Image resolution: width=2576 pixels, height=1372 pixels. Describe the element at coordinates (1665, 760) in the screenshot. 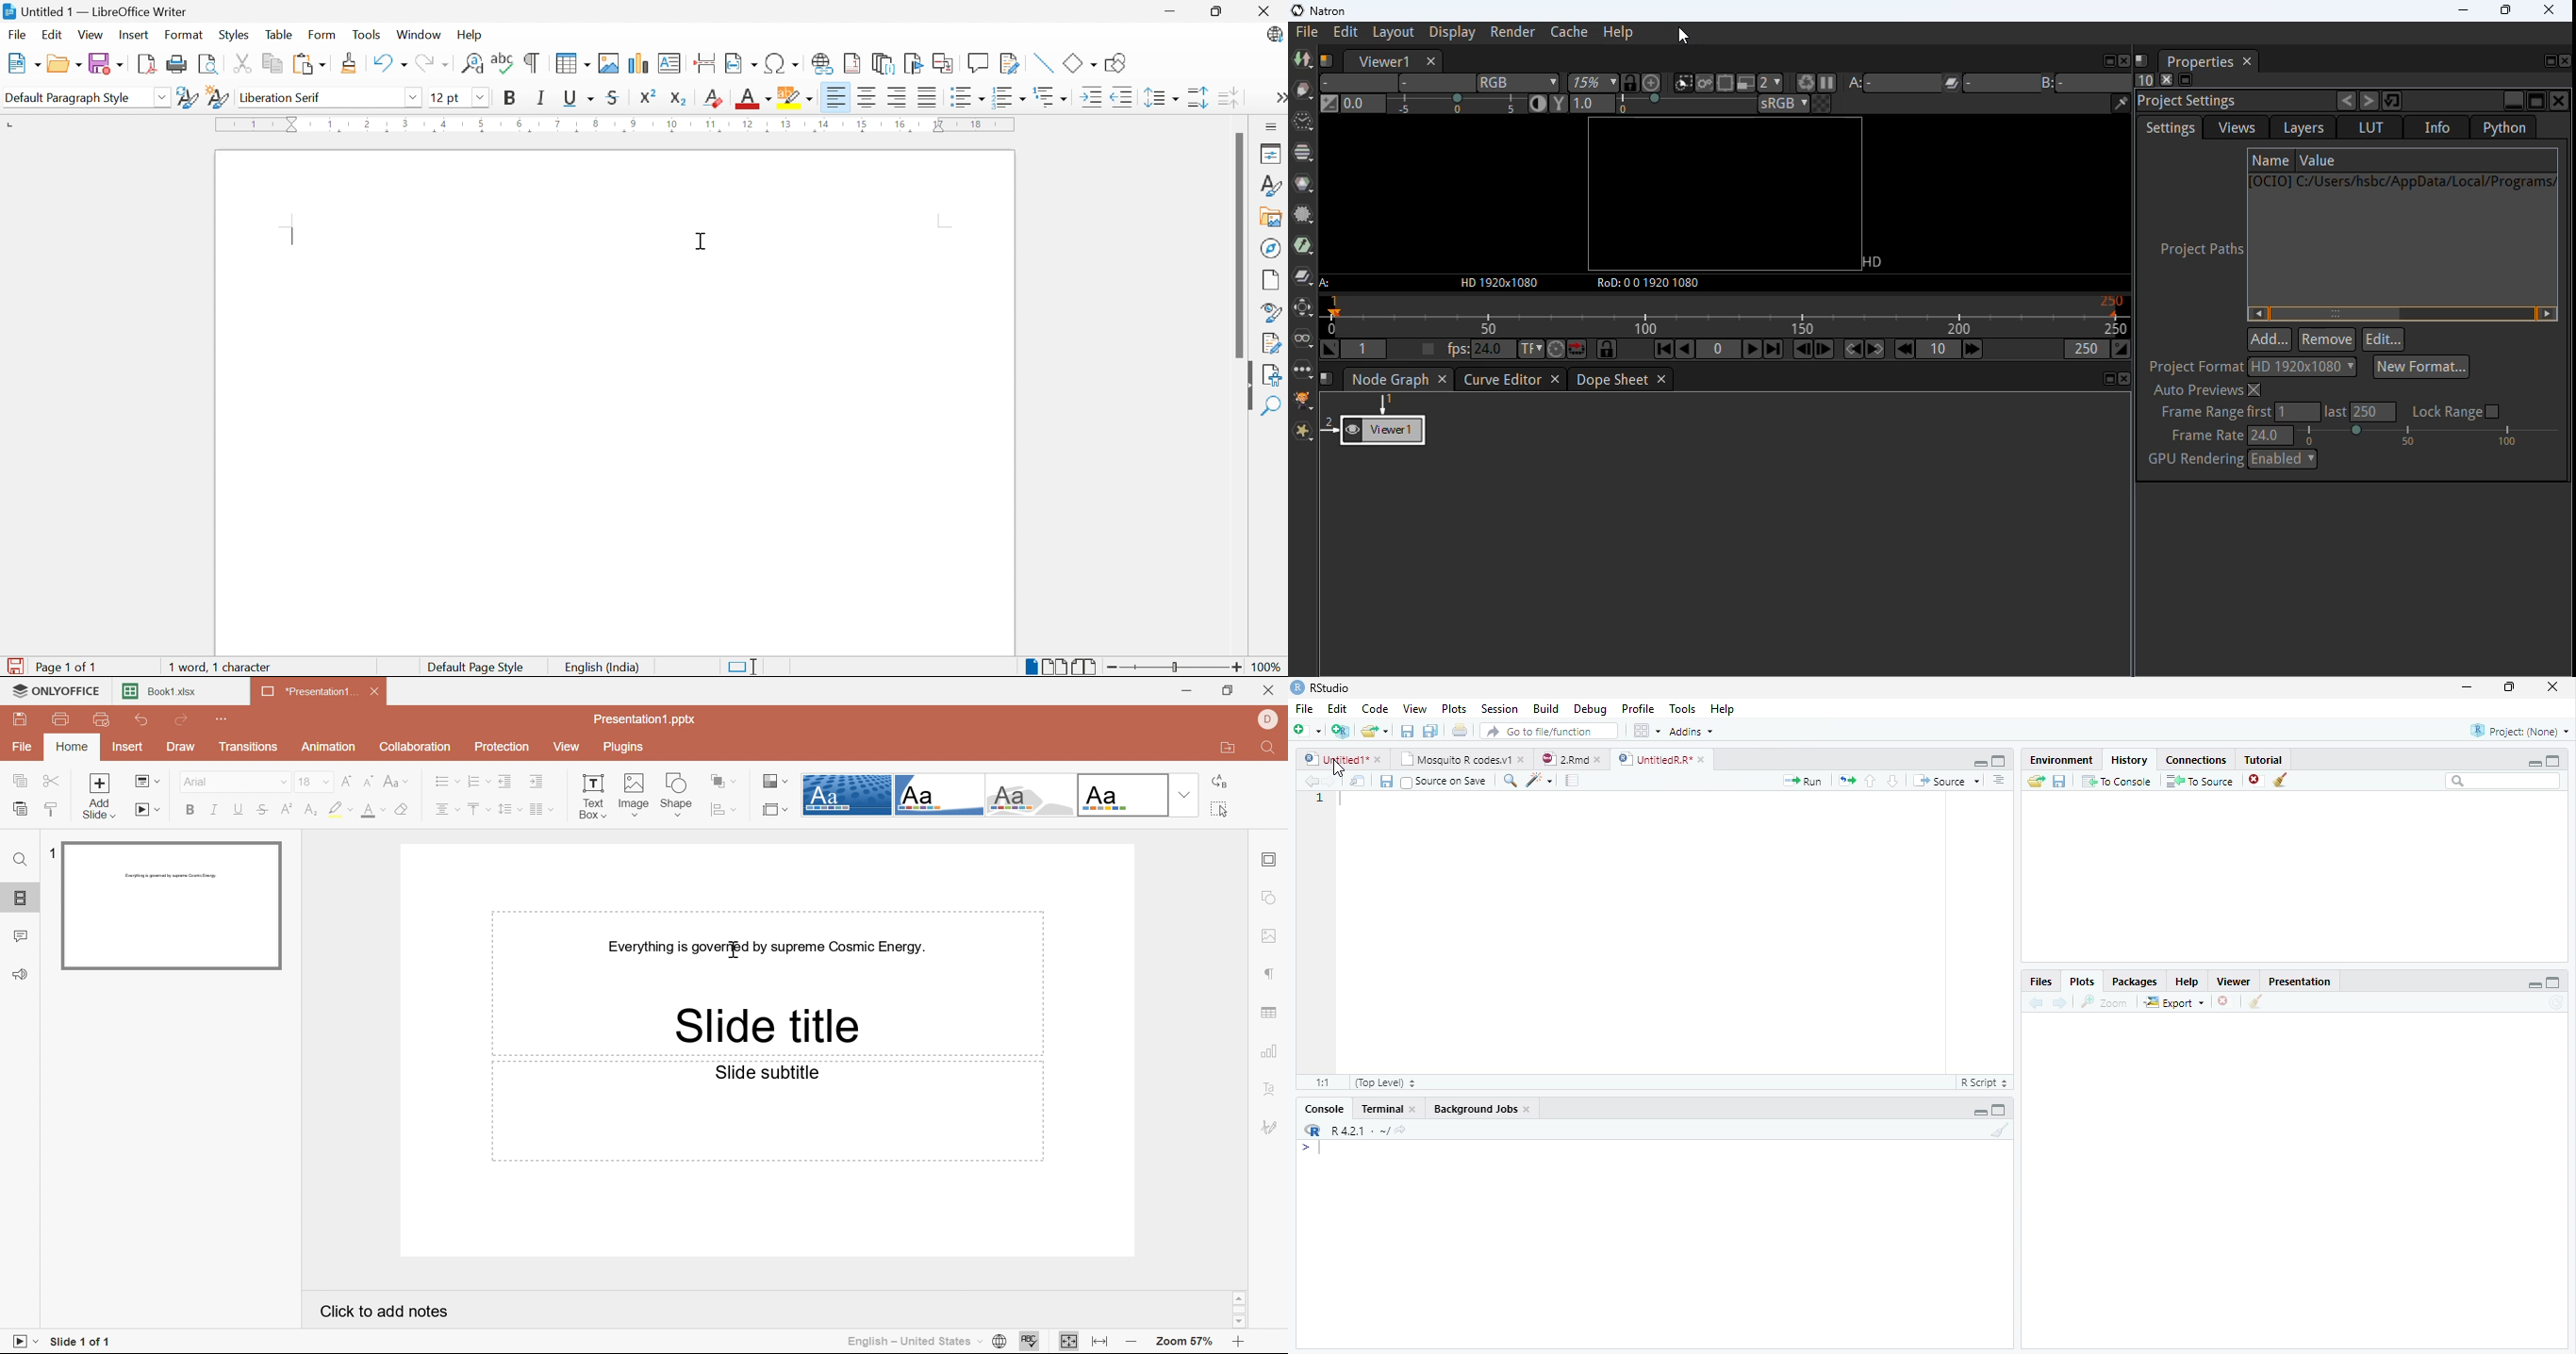

I see `UntitledR.R` at that location.